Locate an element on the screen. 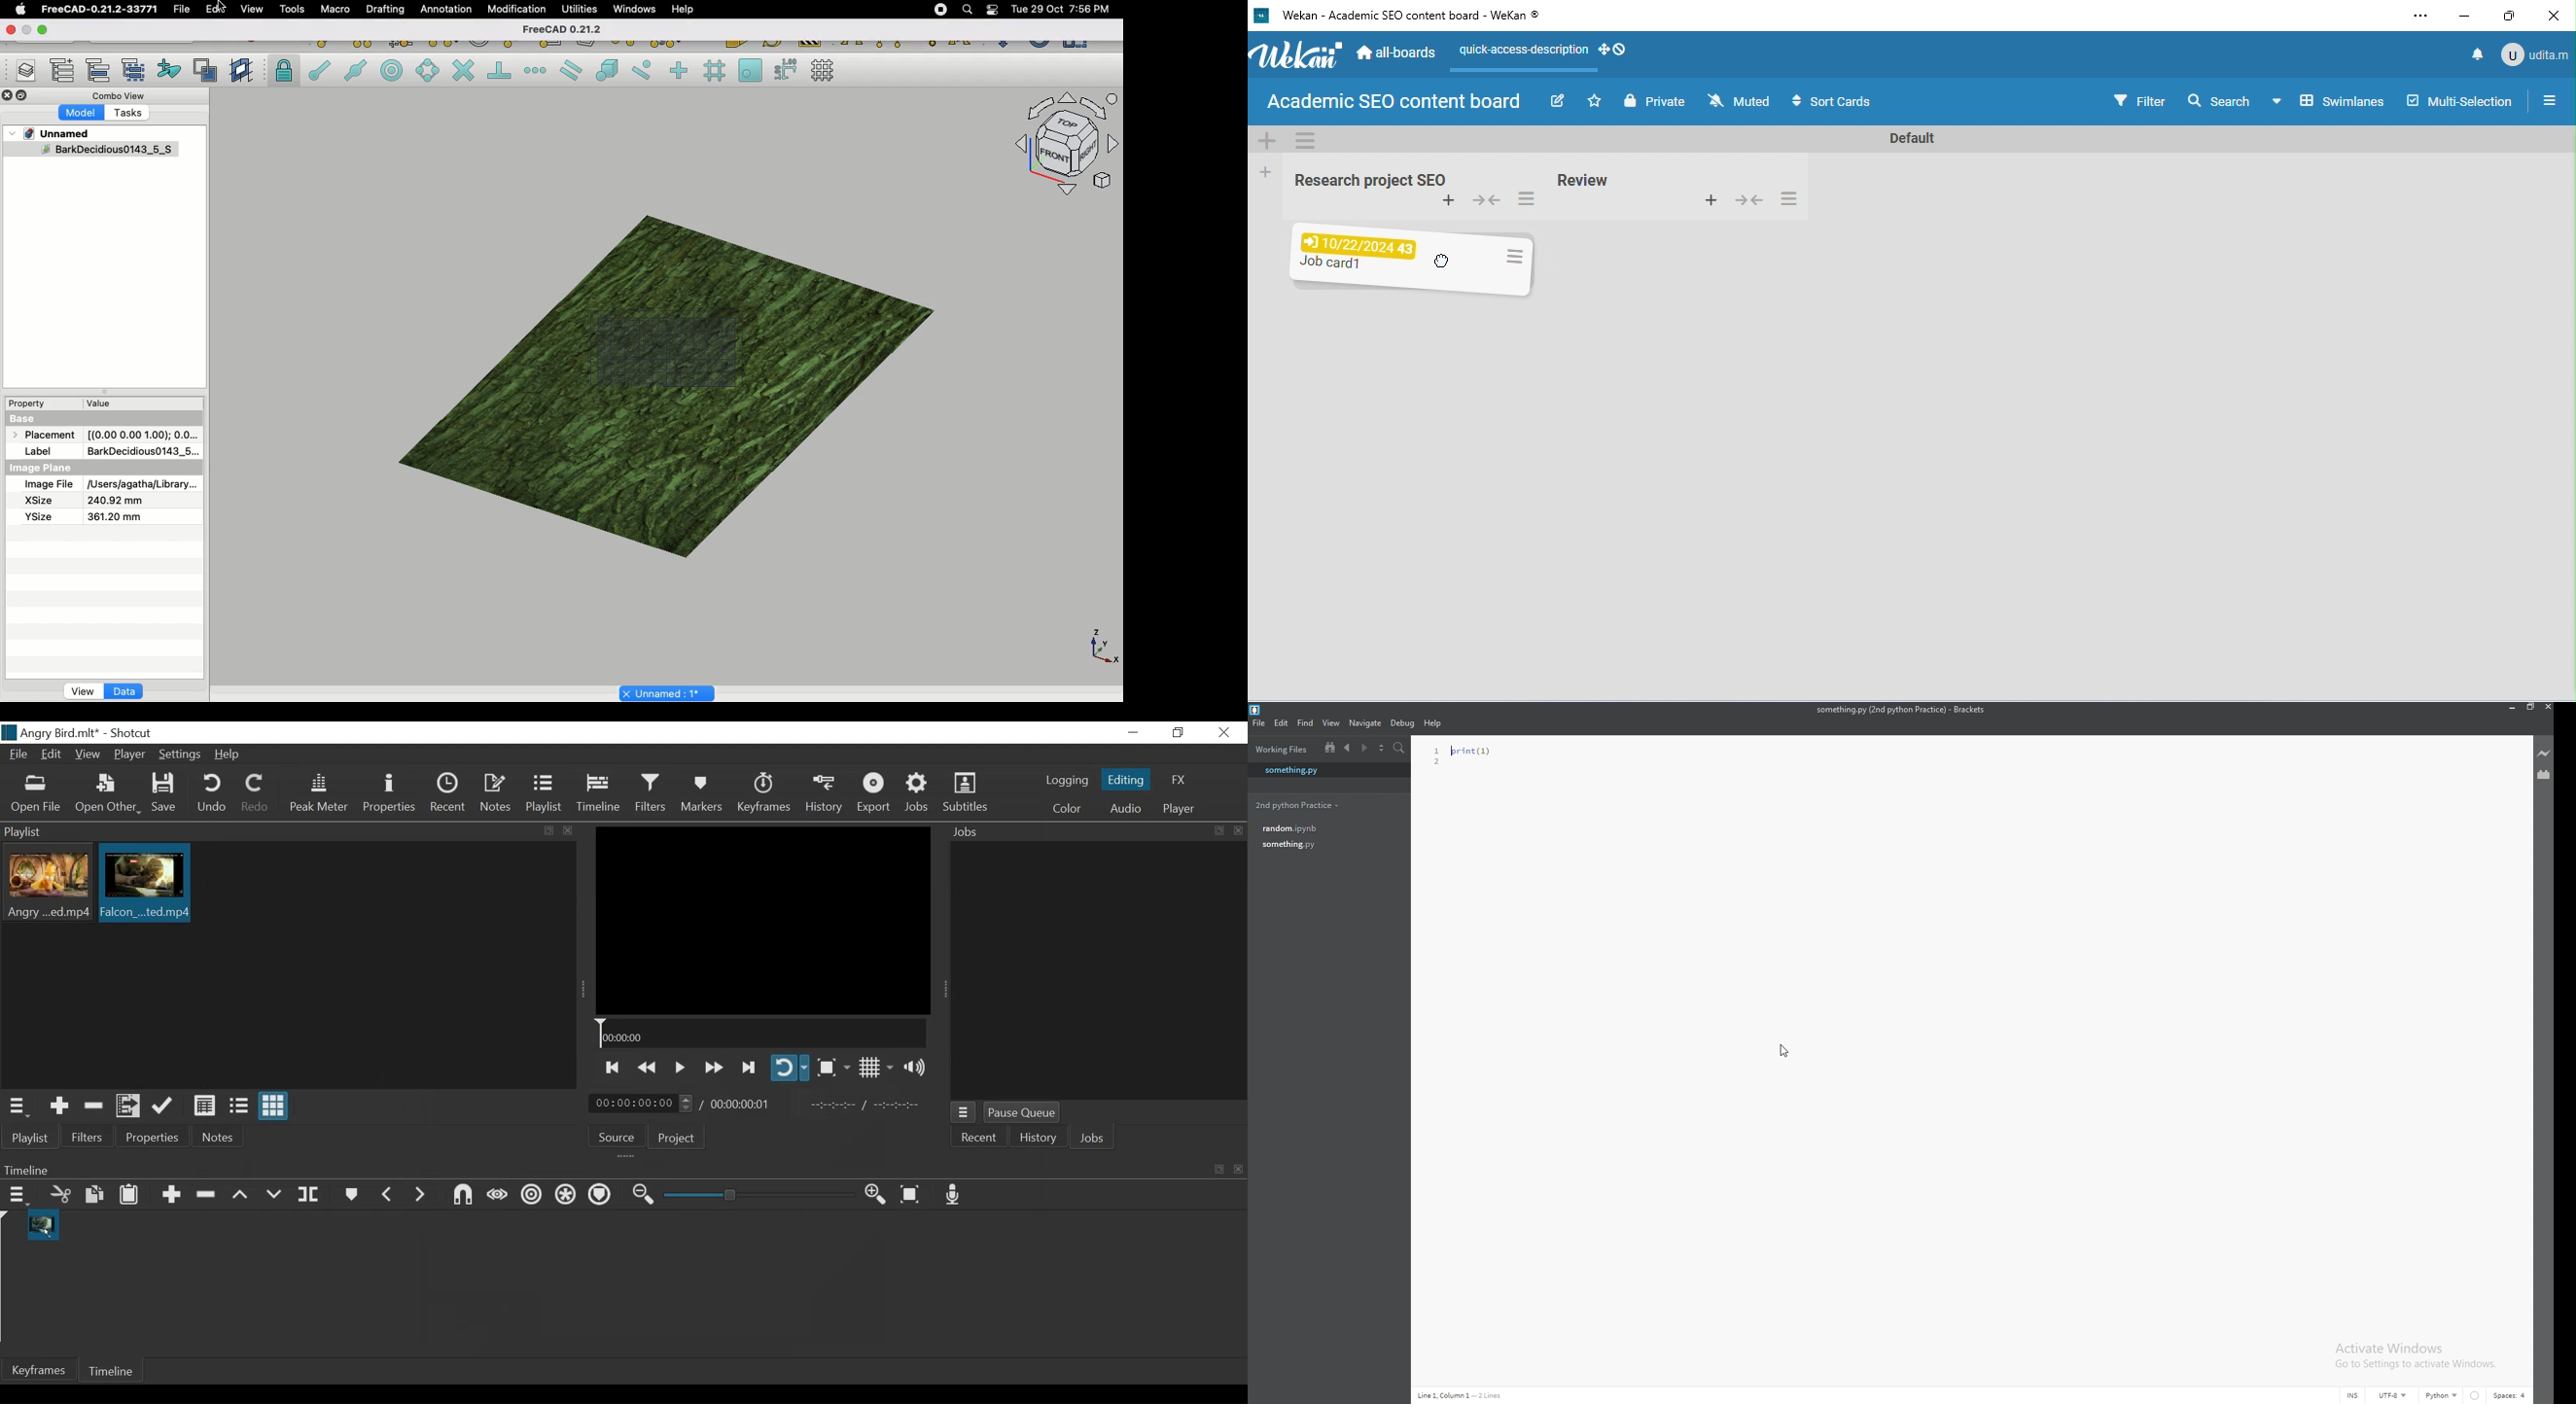 The image size is (2576, 1428). view is located at coordinates (1331, 722).